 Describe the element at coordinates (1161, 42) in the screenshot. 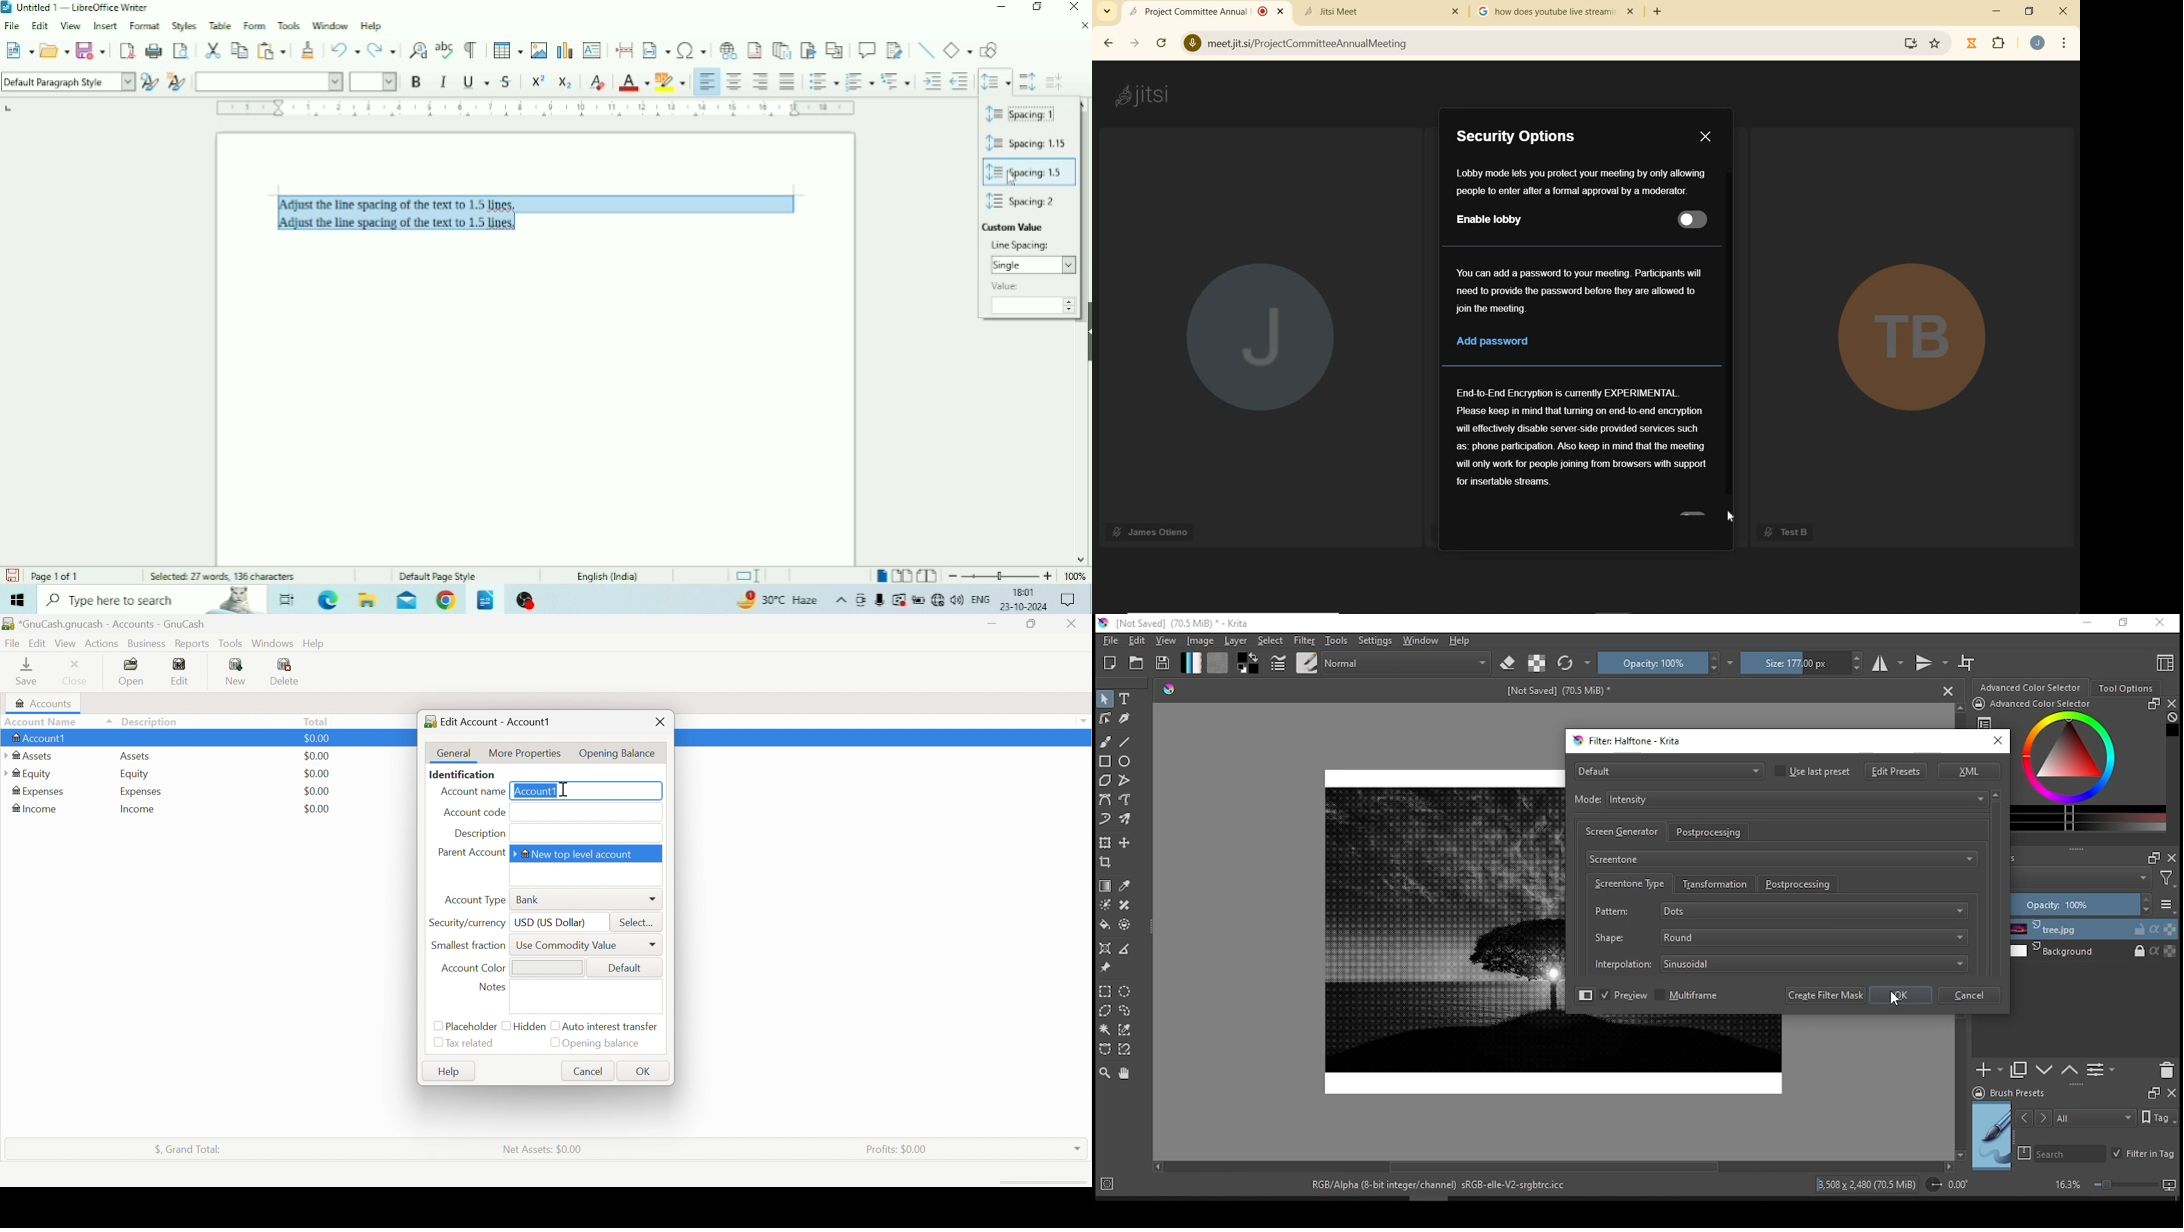

I see `RELOAD` at that location.